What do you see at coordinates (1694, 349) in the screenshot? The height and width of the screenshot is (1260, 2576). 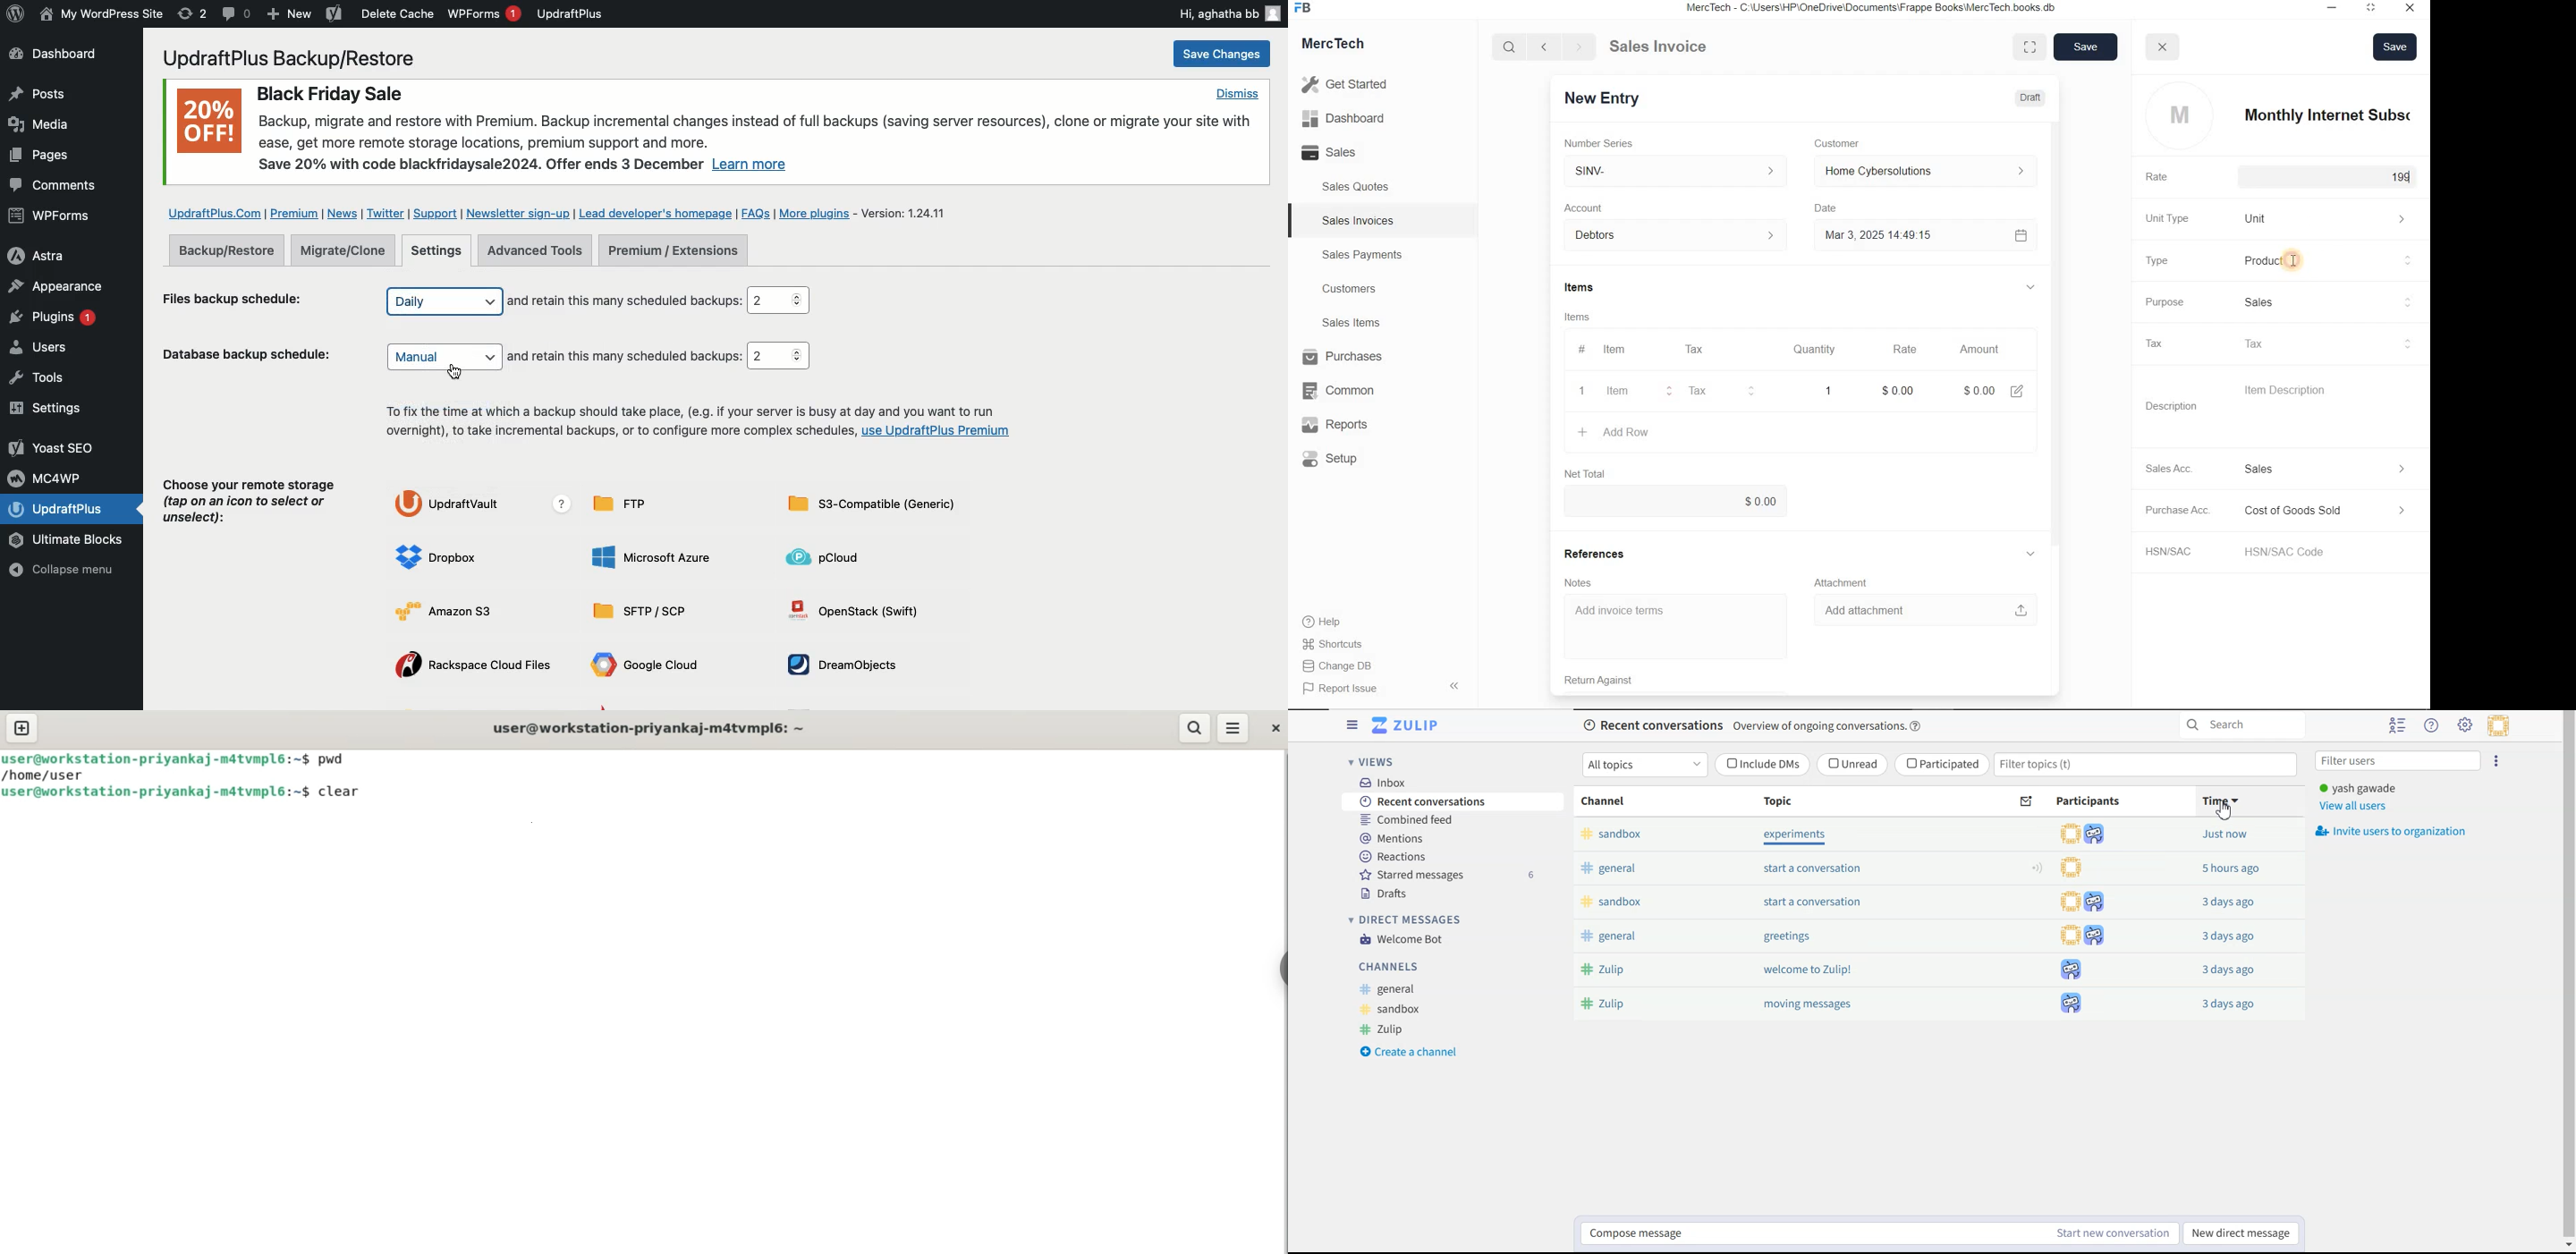 I see `Tax` at bounding box center [1694, 349].